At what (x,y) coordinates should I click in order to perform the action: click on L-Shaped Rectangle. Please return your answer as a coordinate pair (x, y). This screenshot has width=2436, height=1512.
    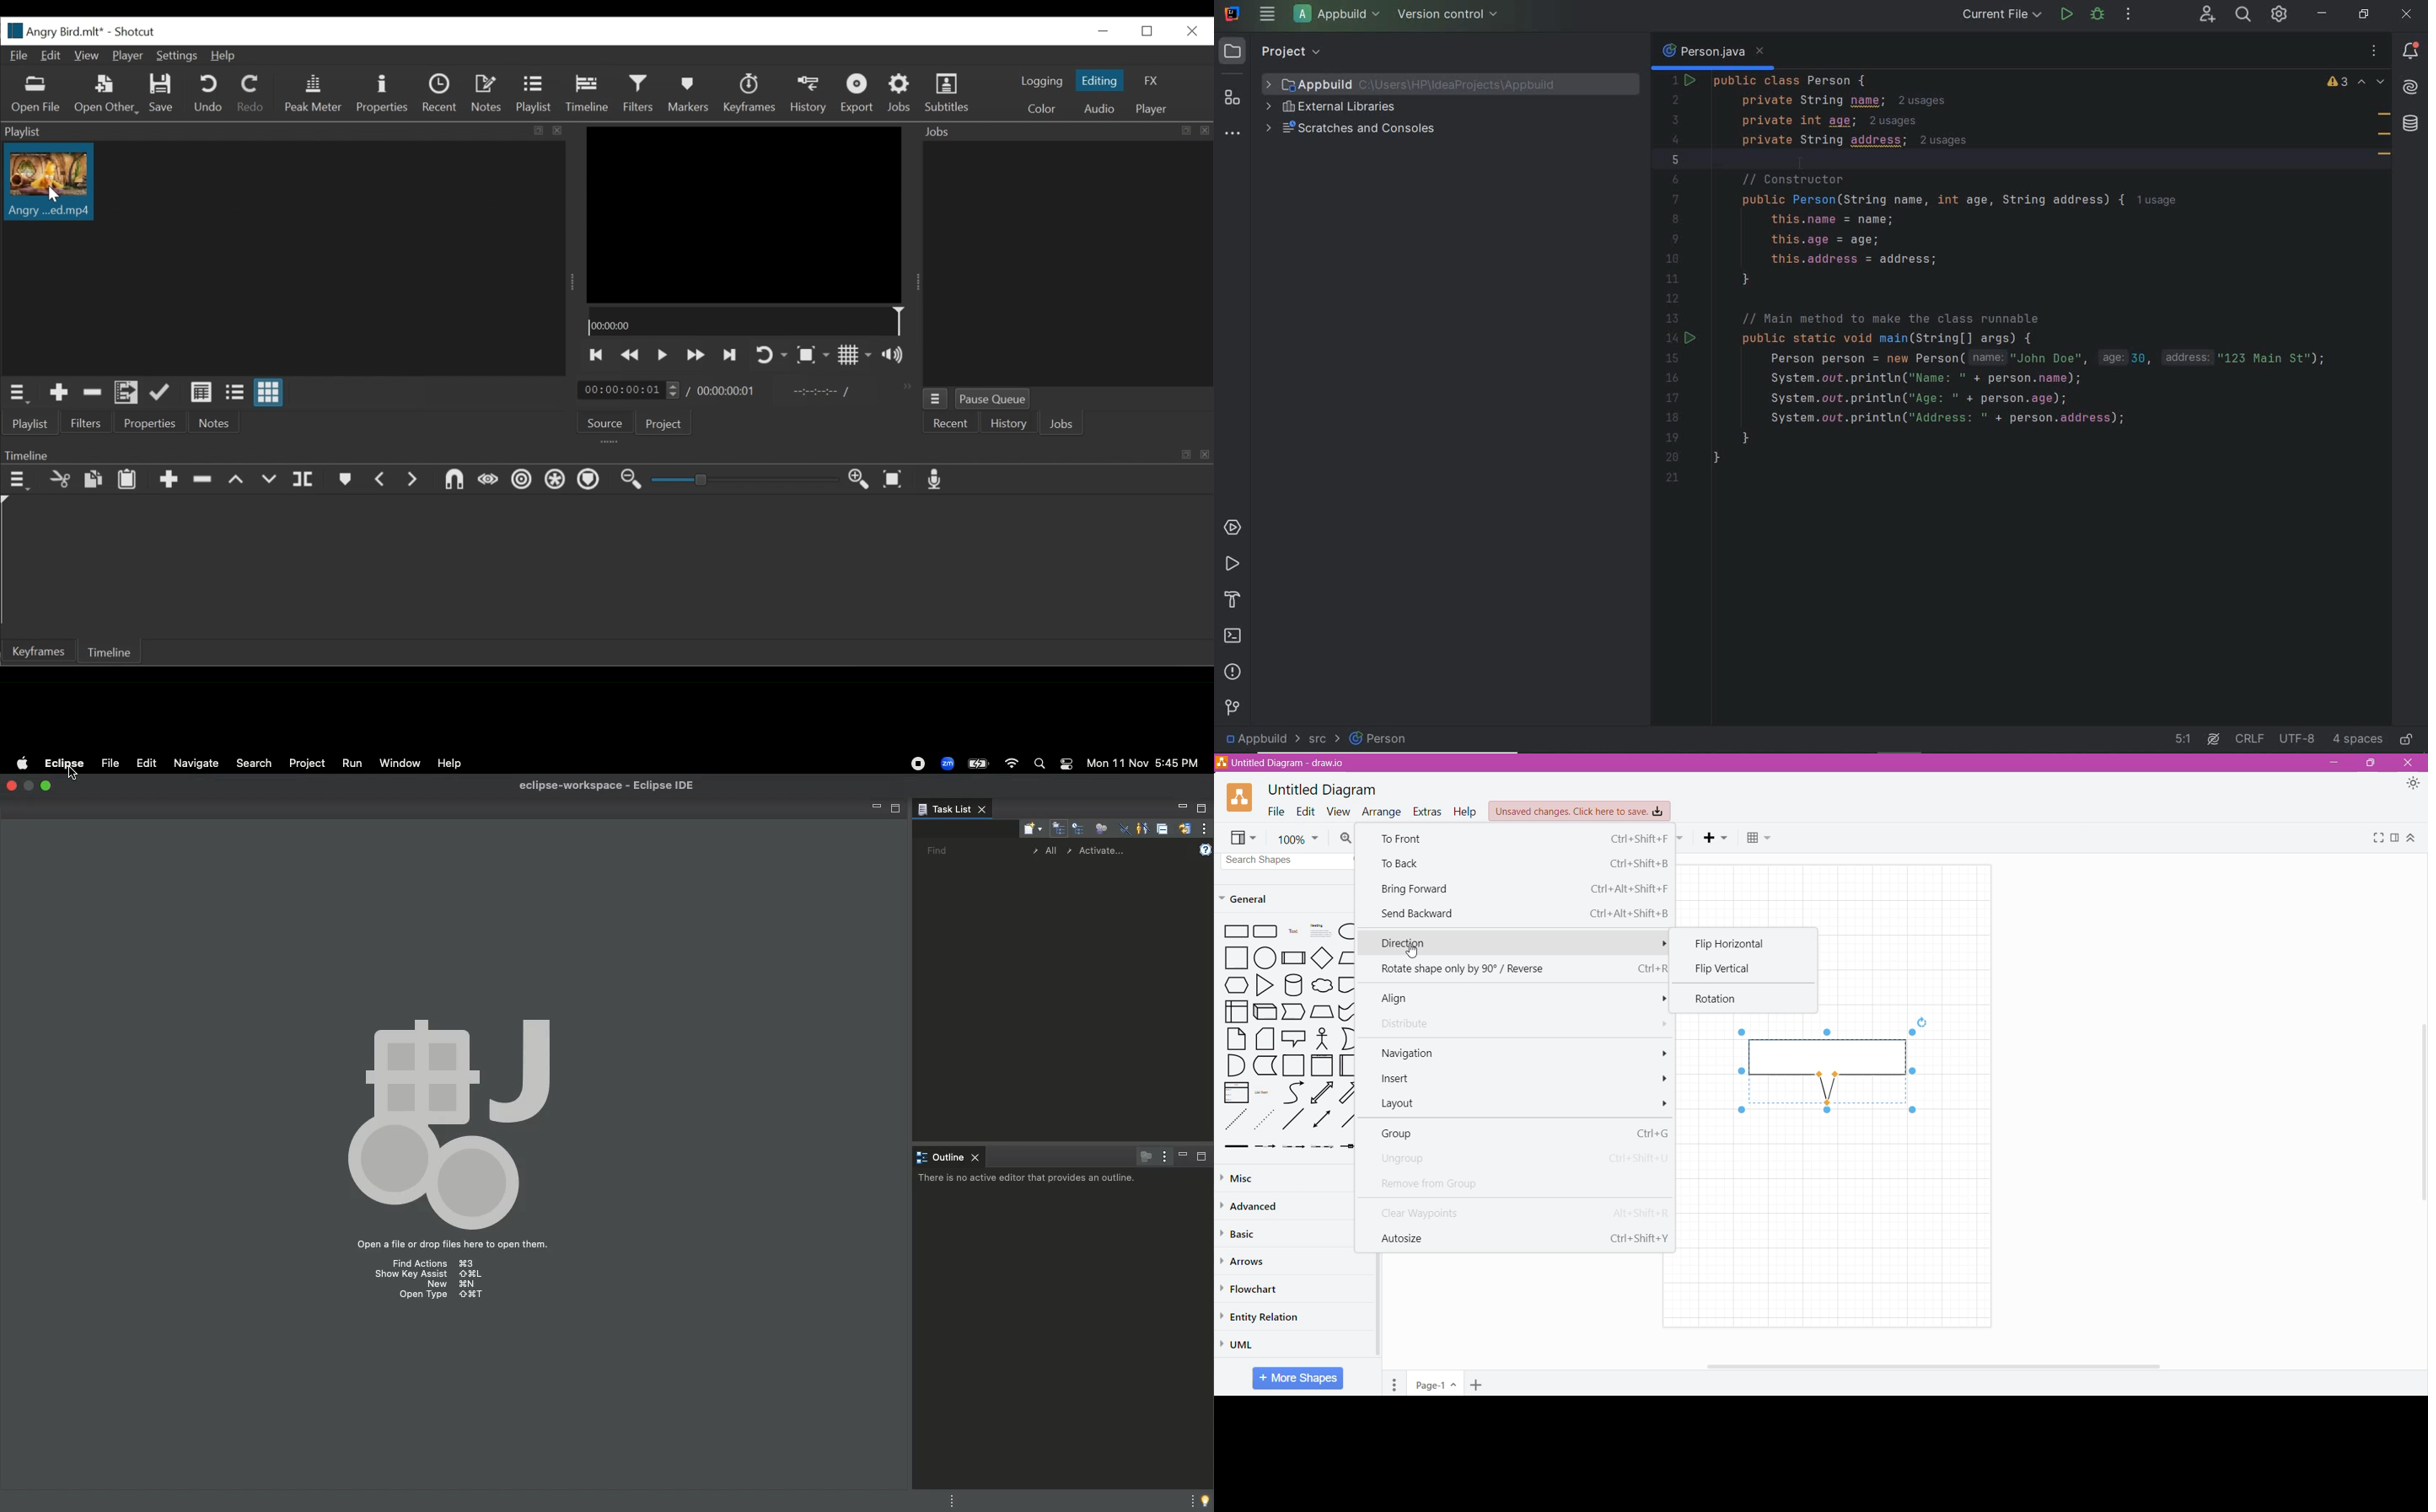
    Looking at the image, I should click on (1264, 1066).